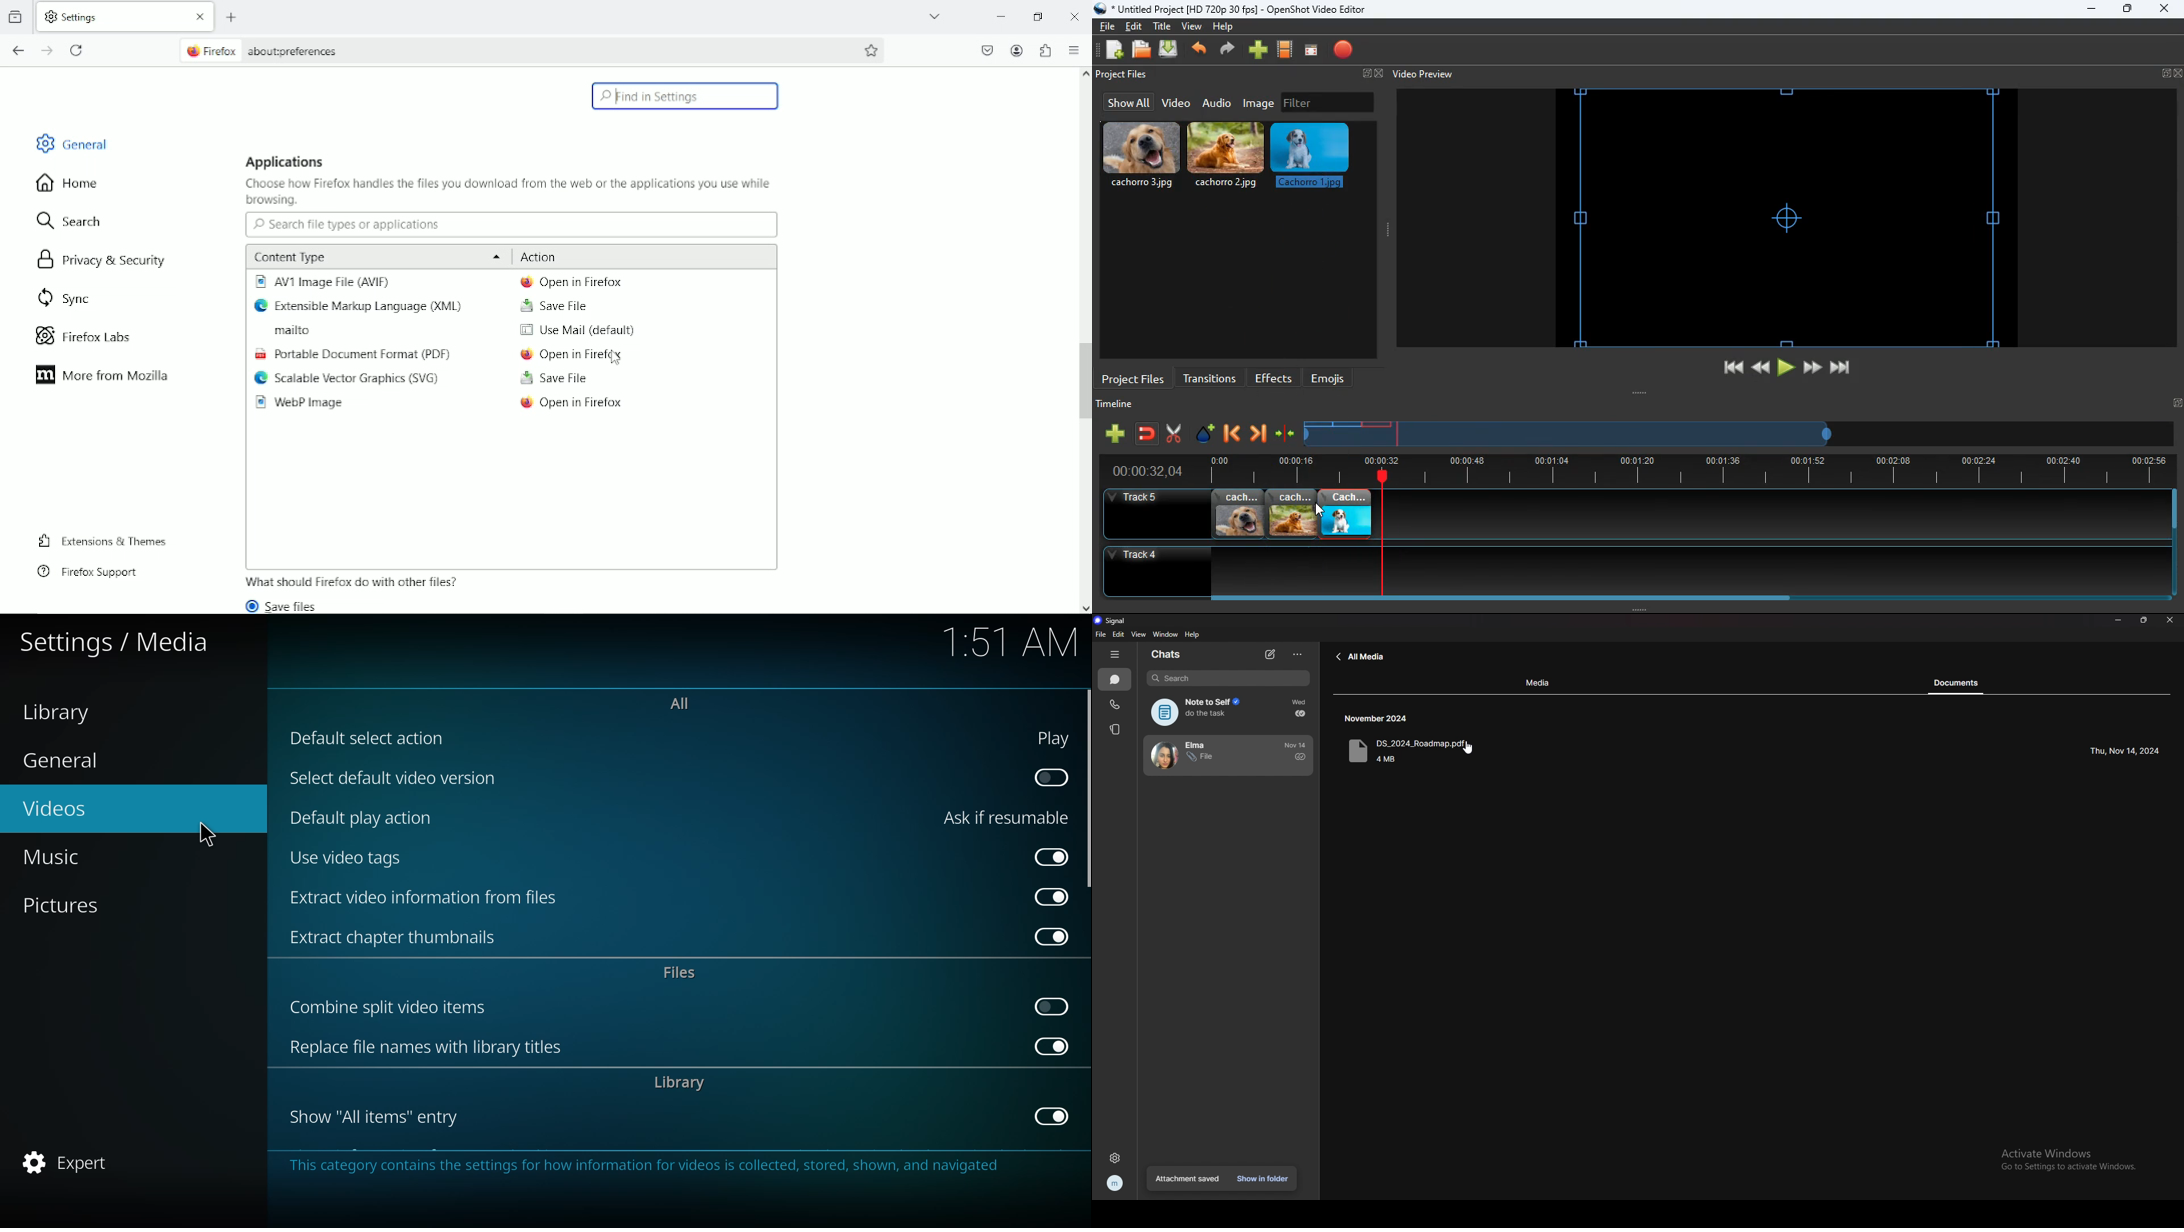  What do you see at coordinates (370, 739) in the screenshot?
I see `default selection` at bounding box center [370, 739].